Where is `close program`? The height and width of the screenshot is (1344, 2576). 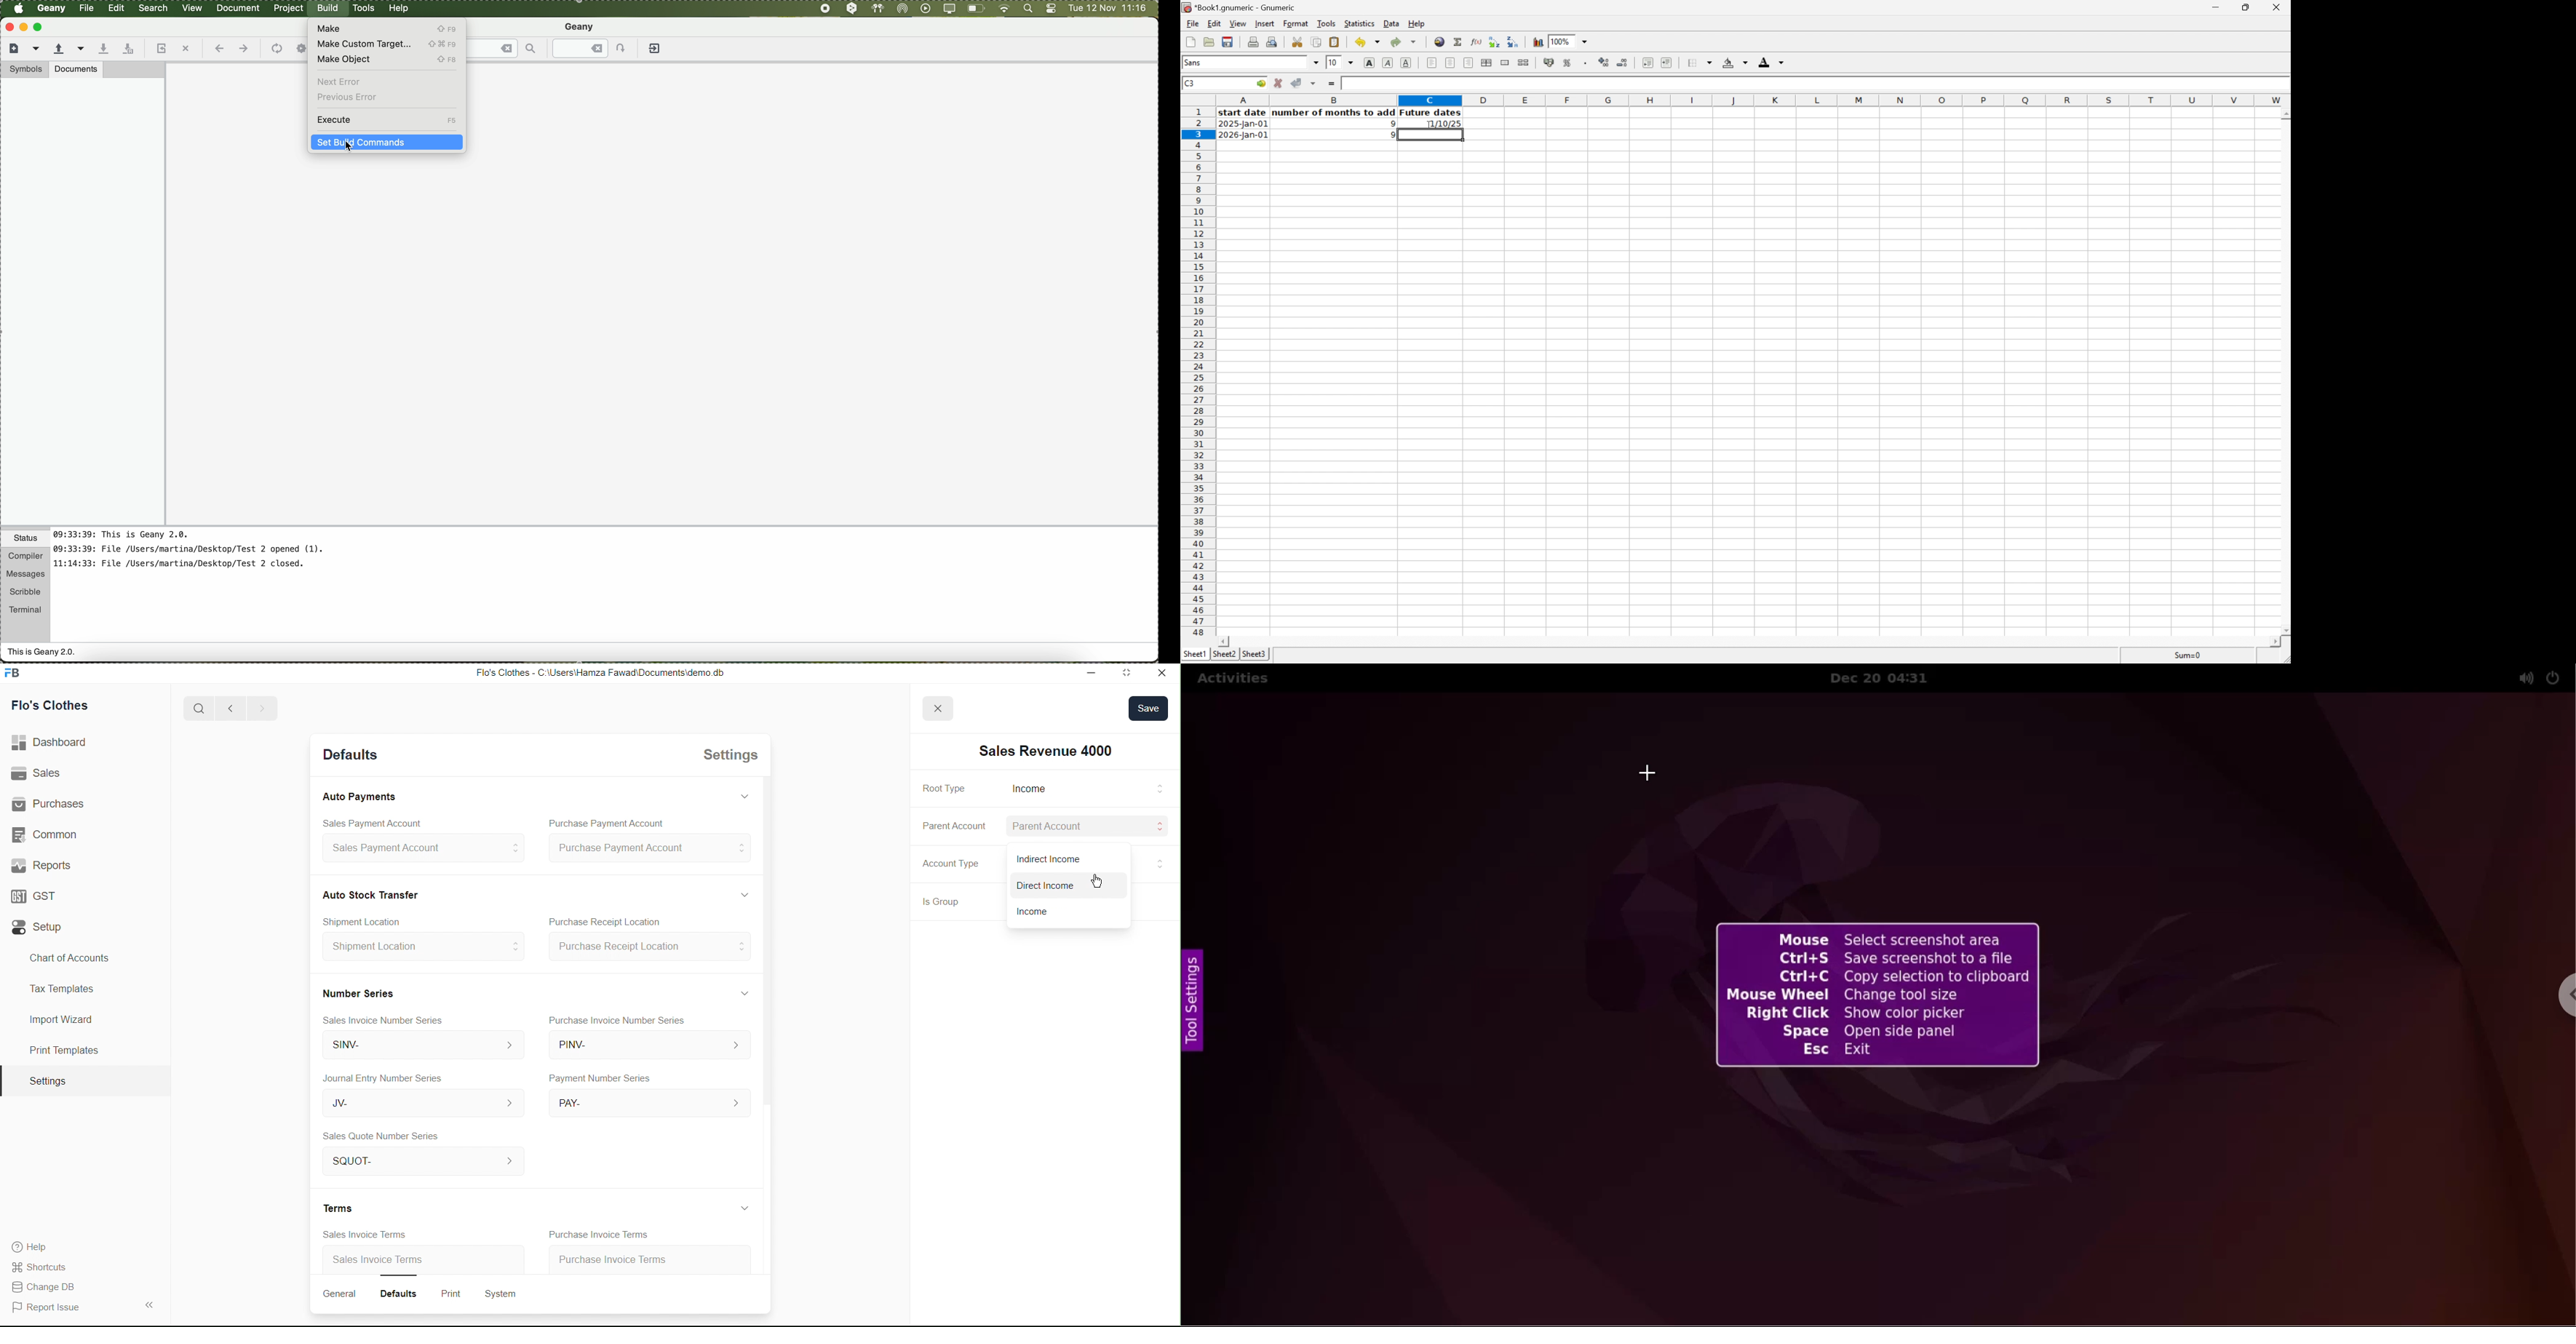 close program is located at coordinates (8, 27).